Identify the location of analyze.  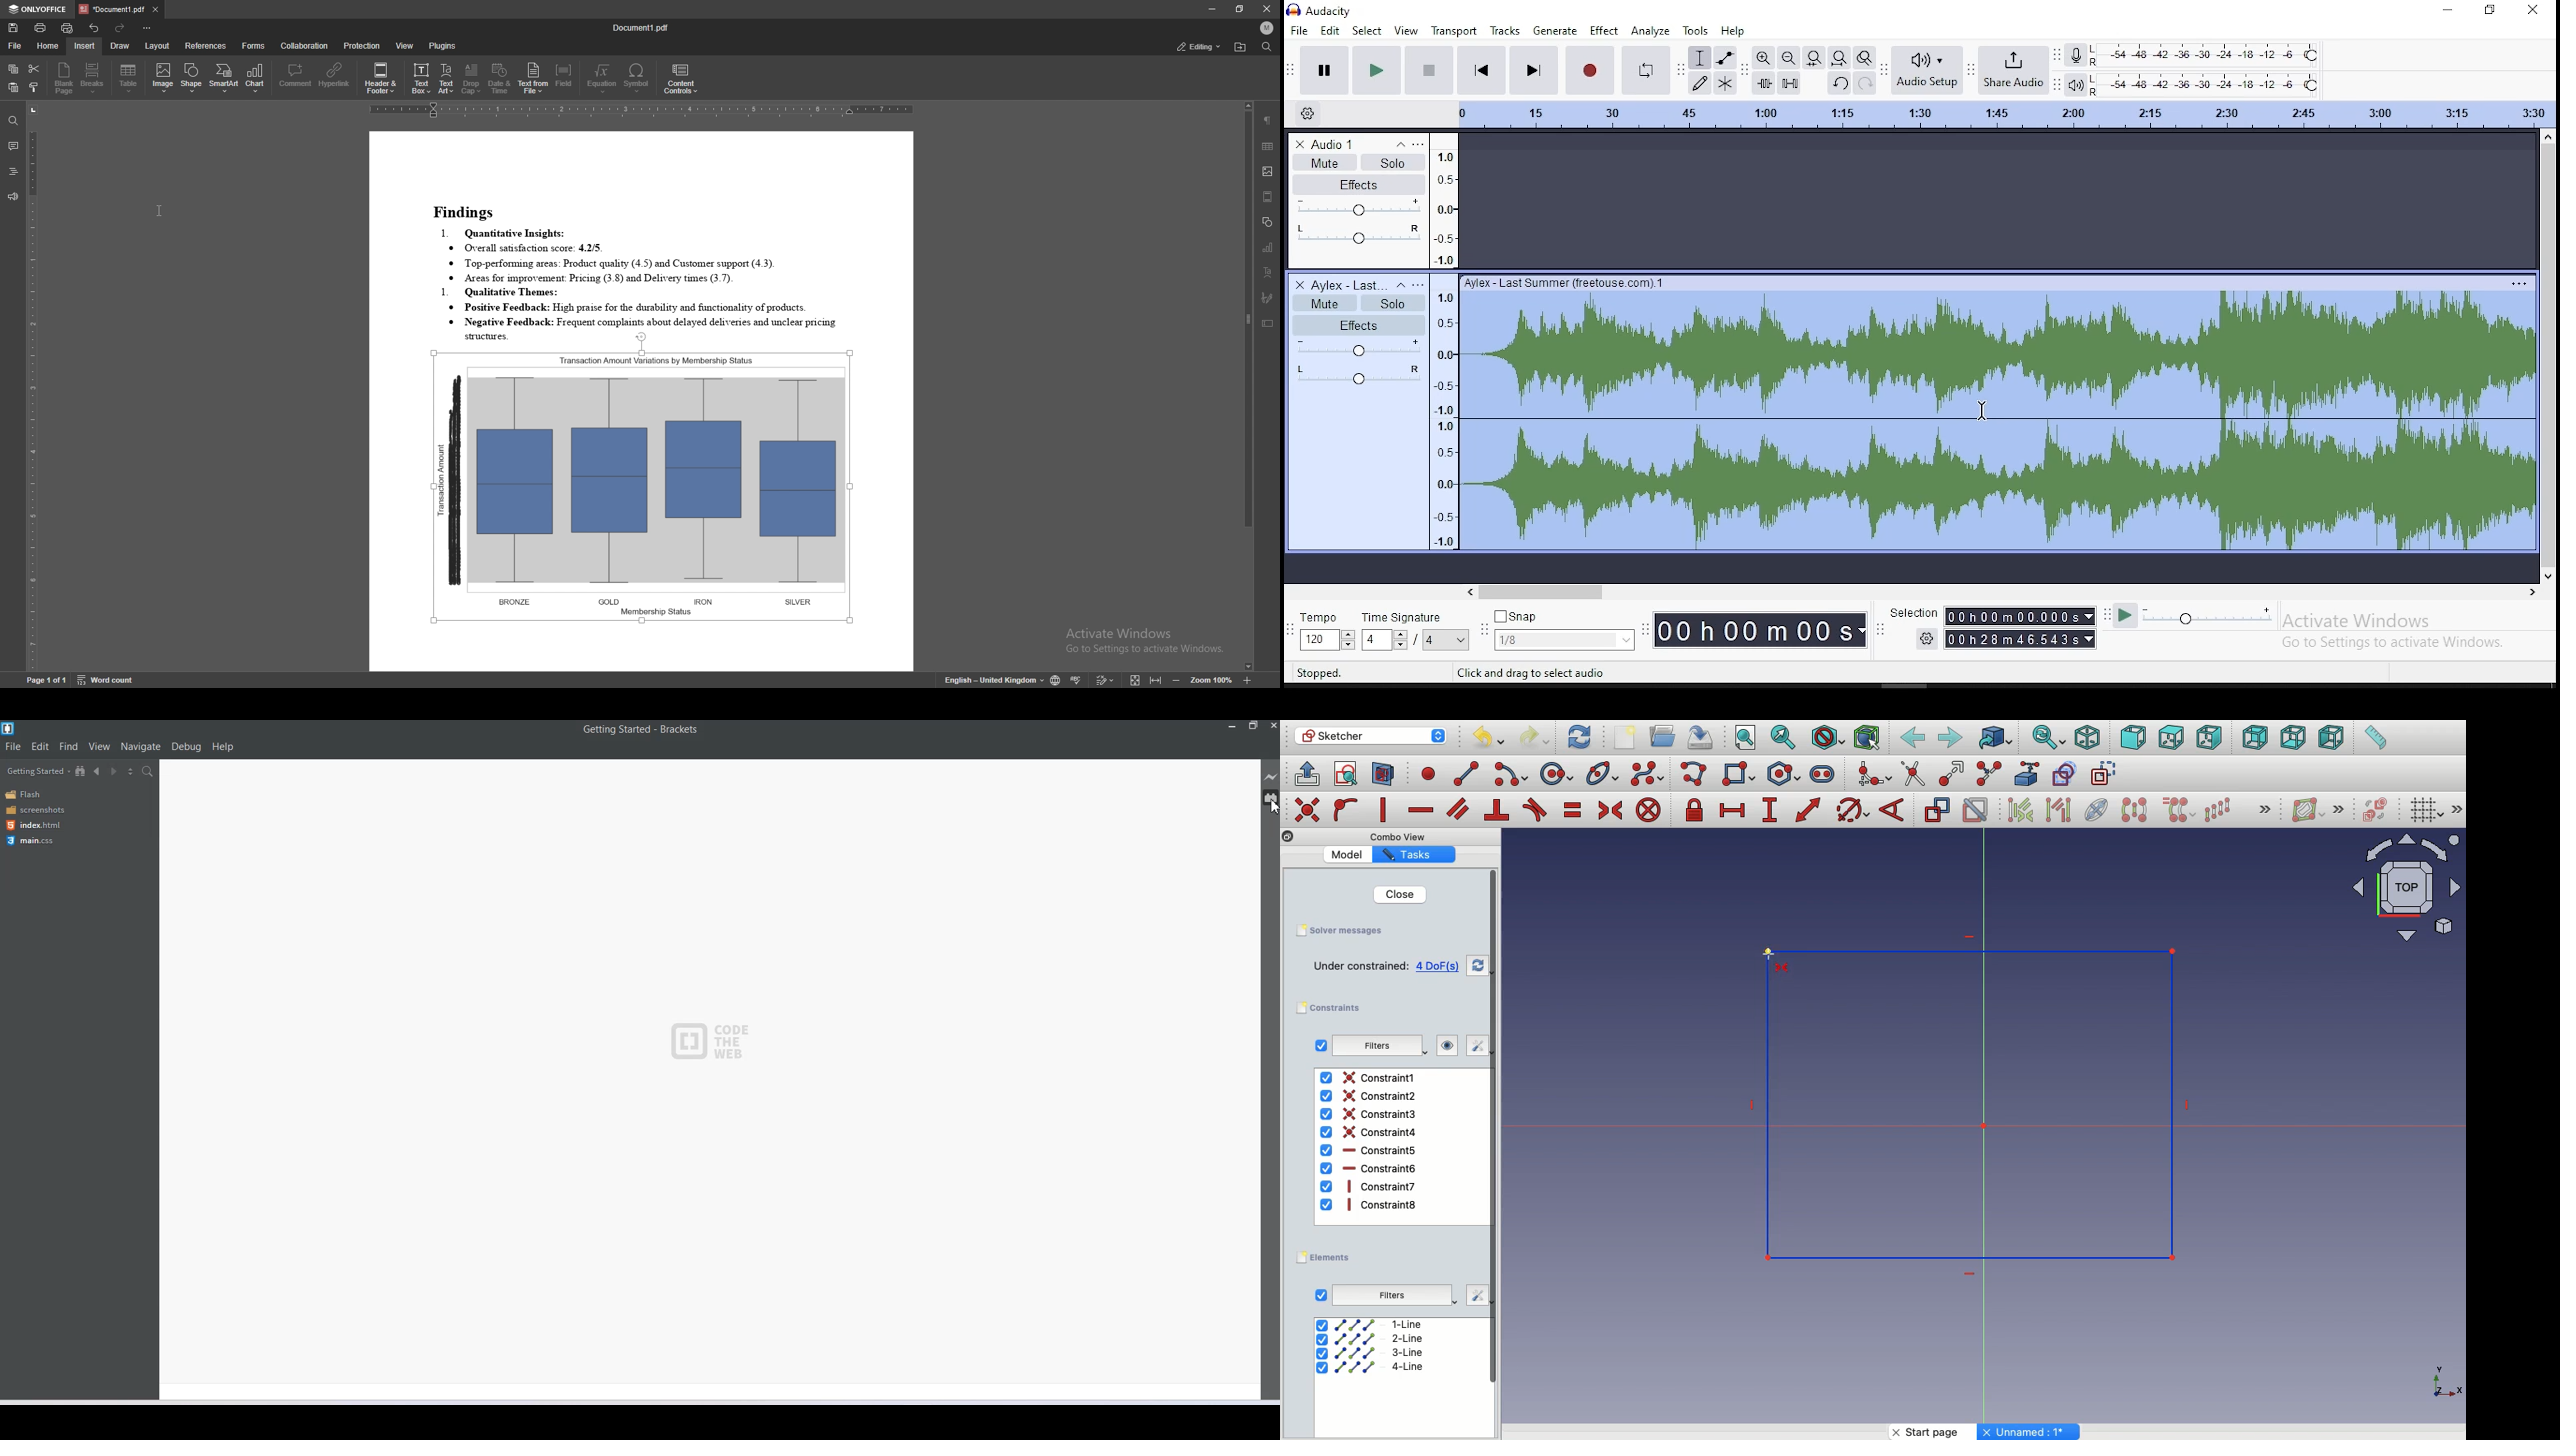
(1651, 30).